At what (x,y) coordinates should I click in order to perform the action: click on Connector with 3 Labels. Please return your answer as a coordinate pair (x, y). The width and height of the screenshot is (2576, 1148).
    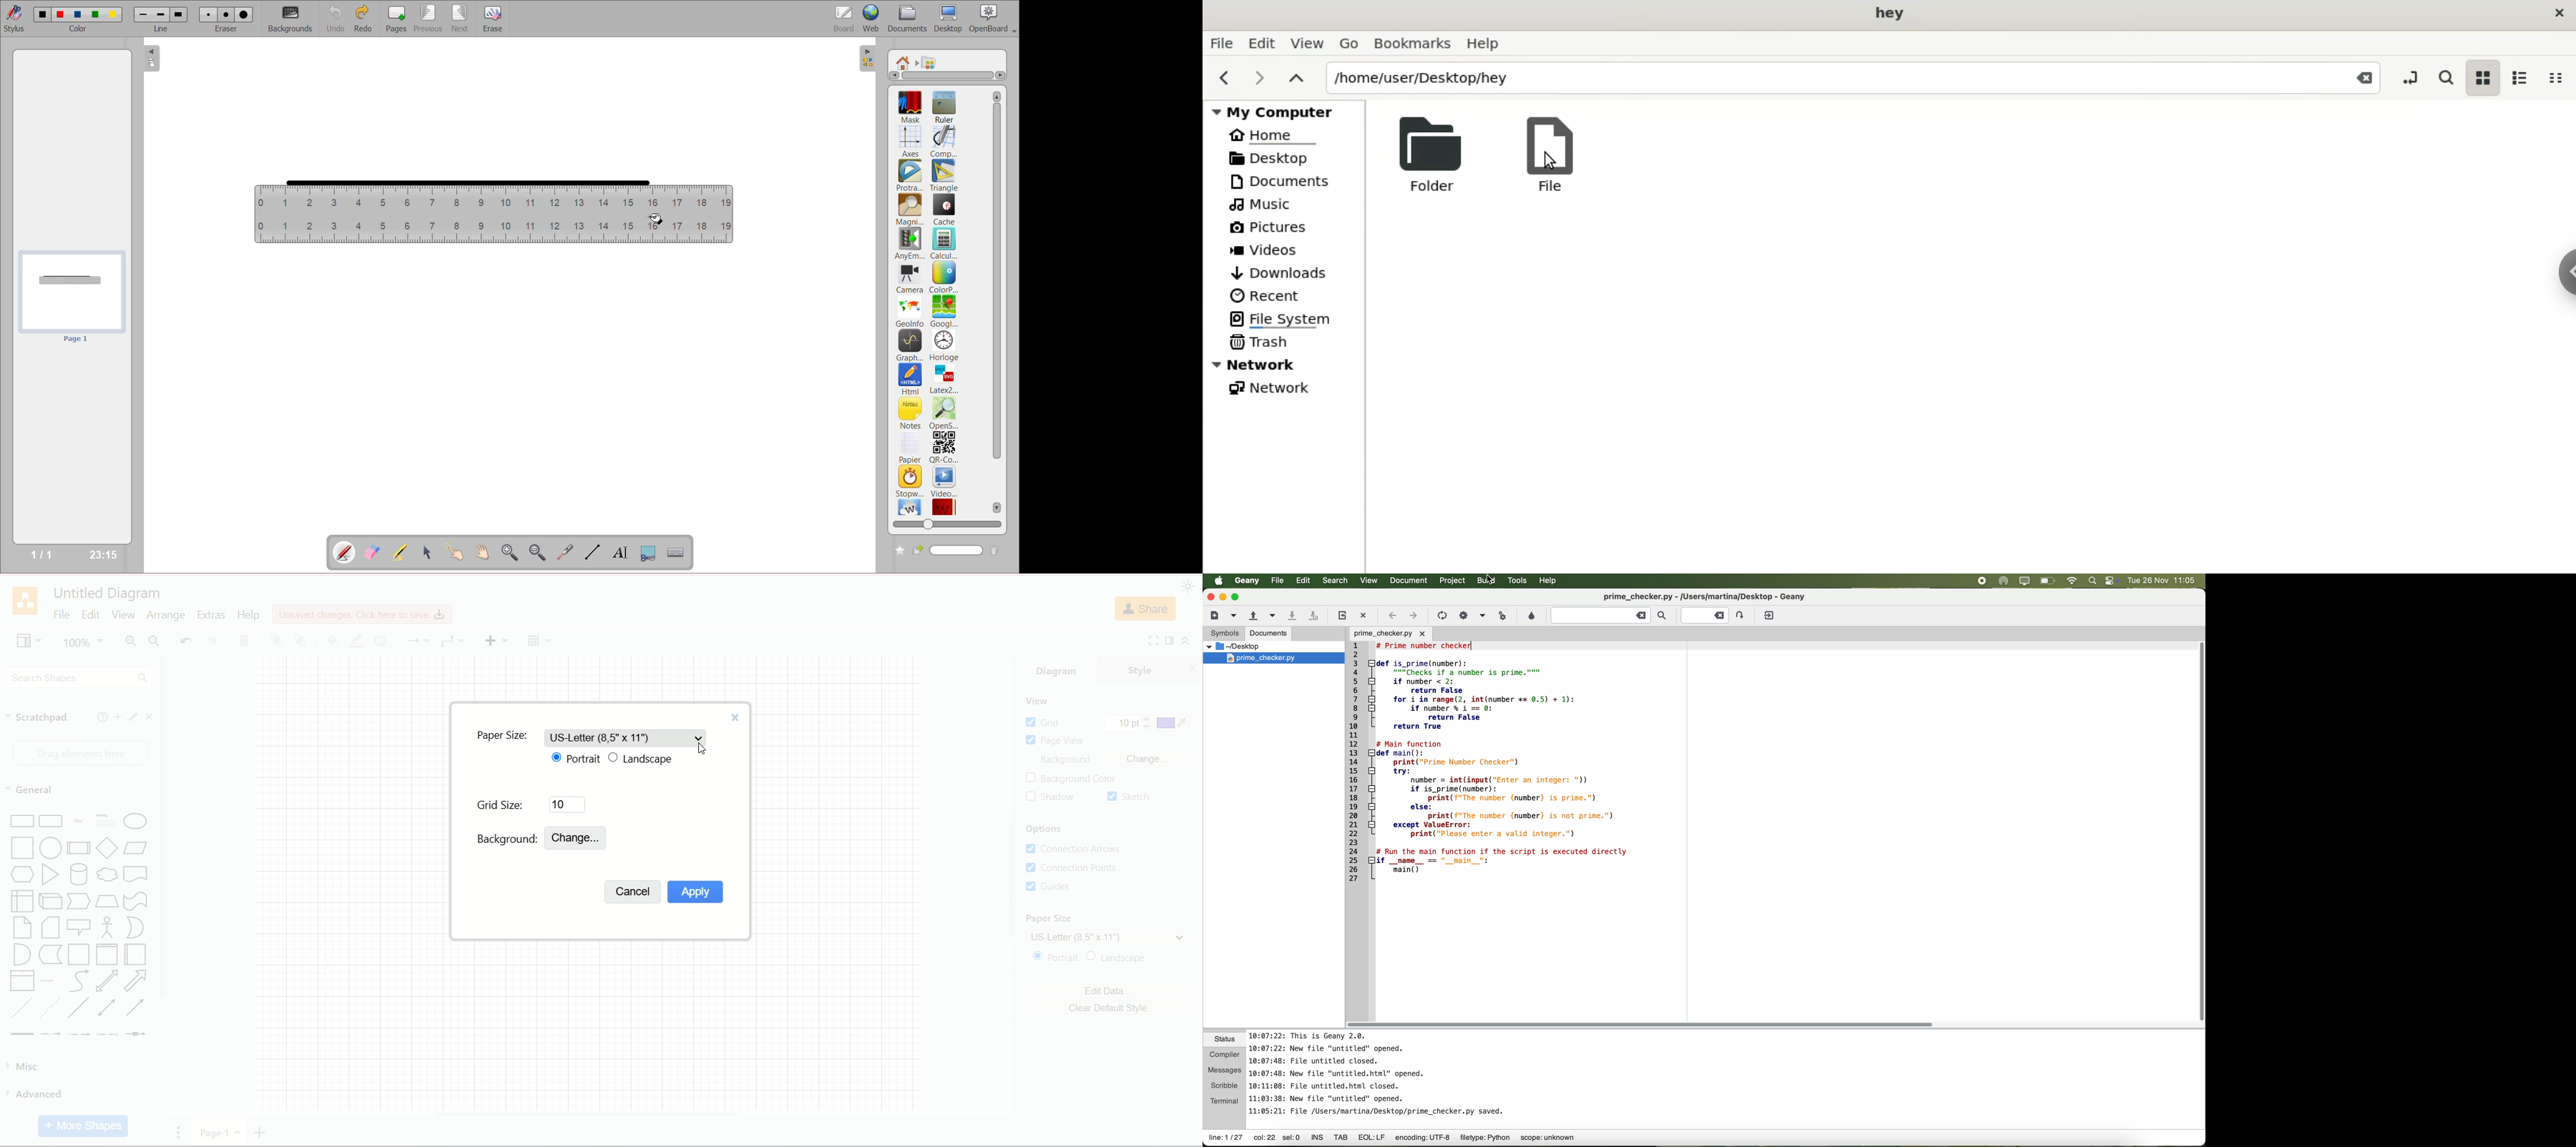
    Looking at the image, I should click on (108, 1034).